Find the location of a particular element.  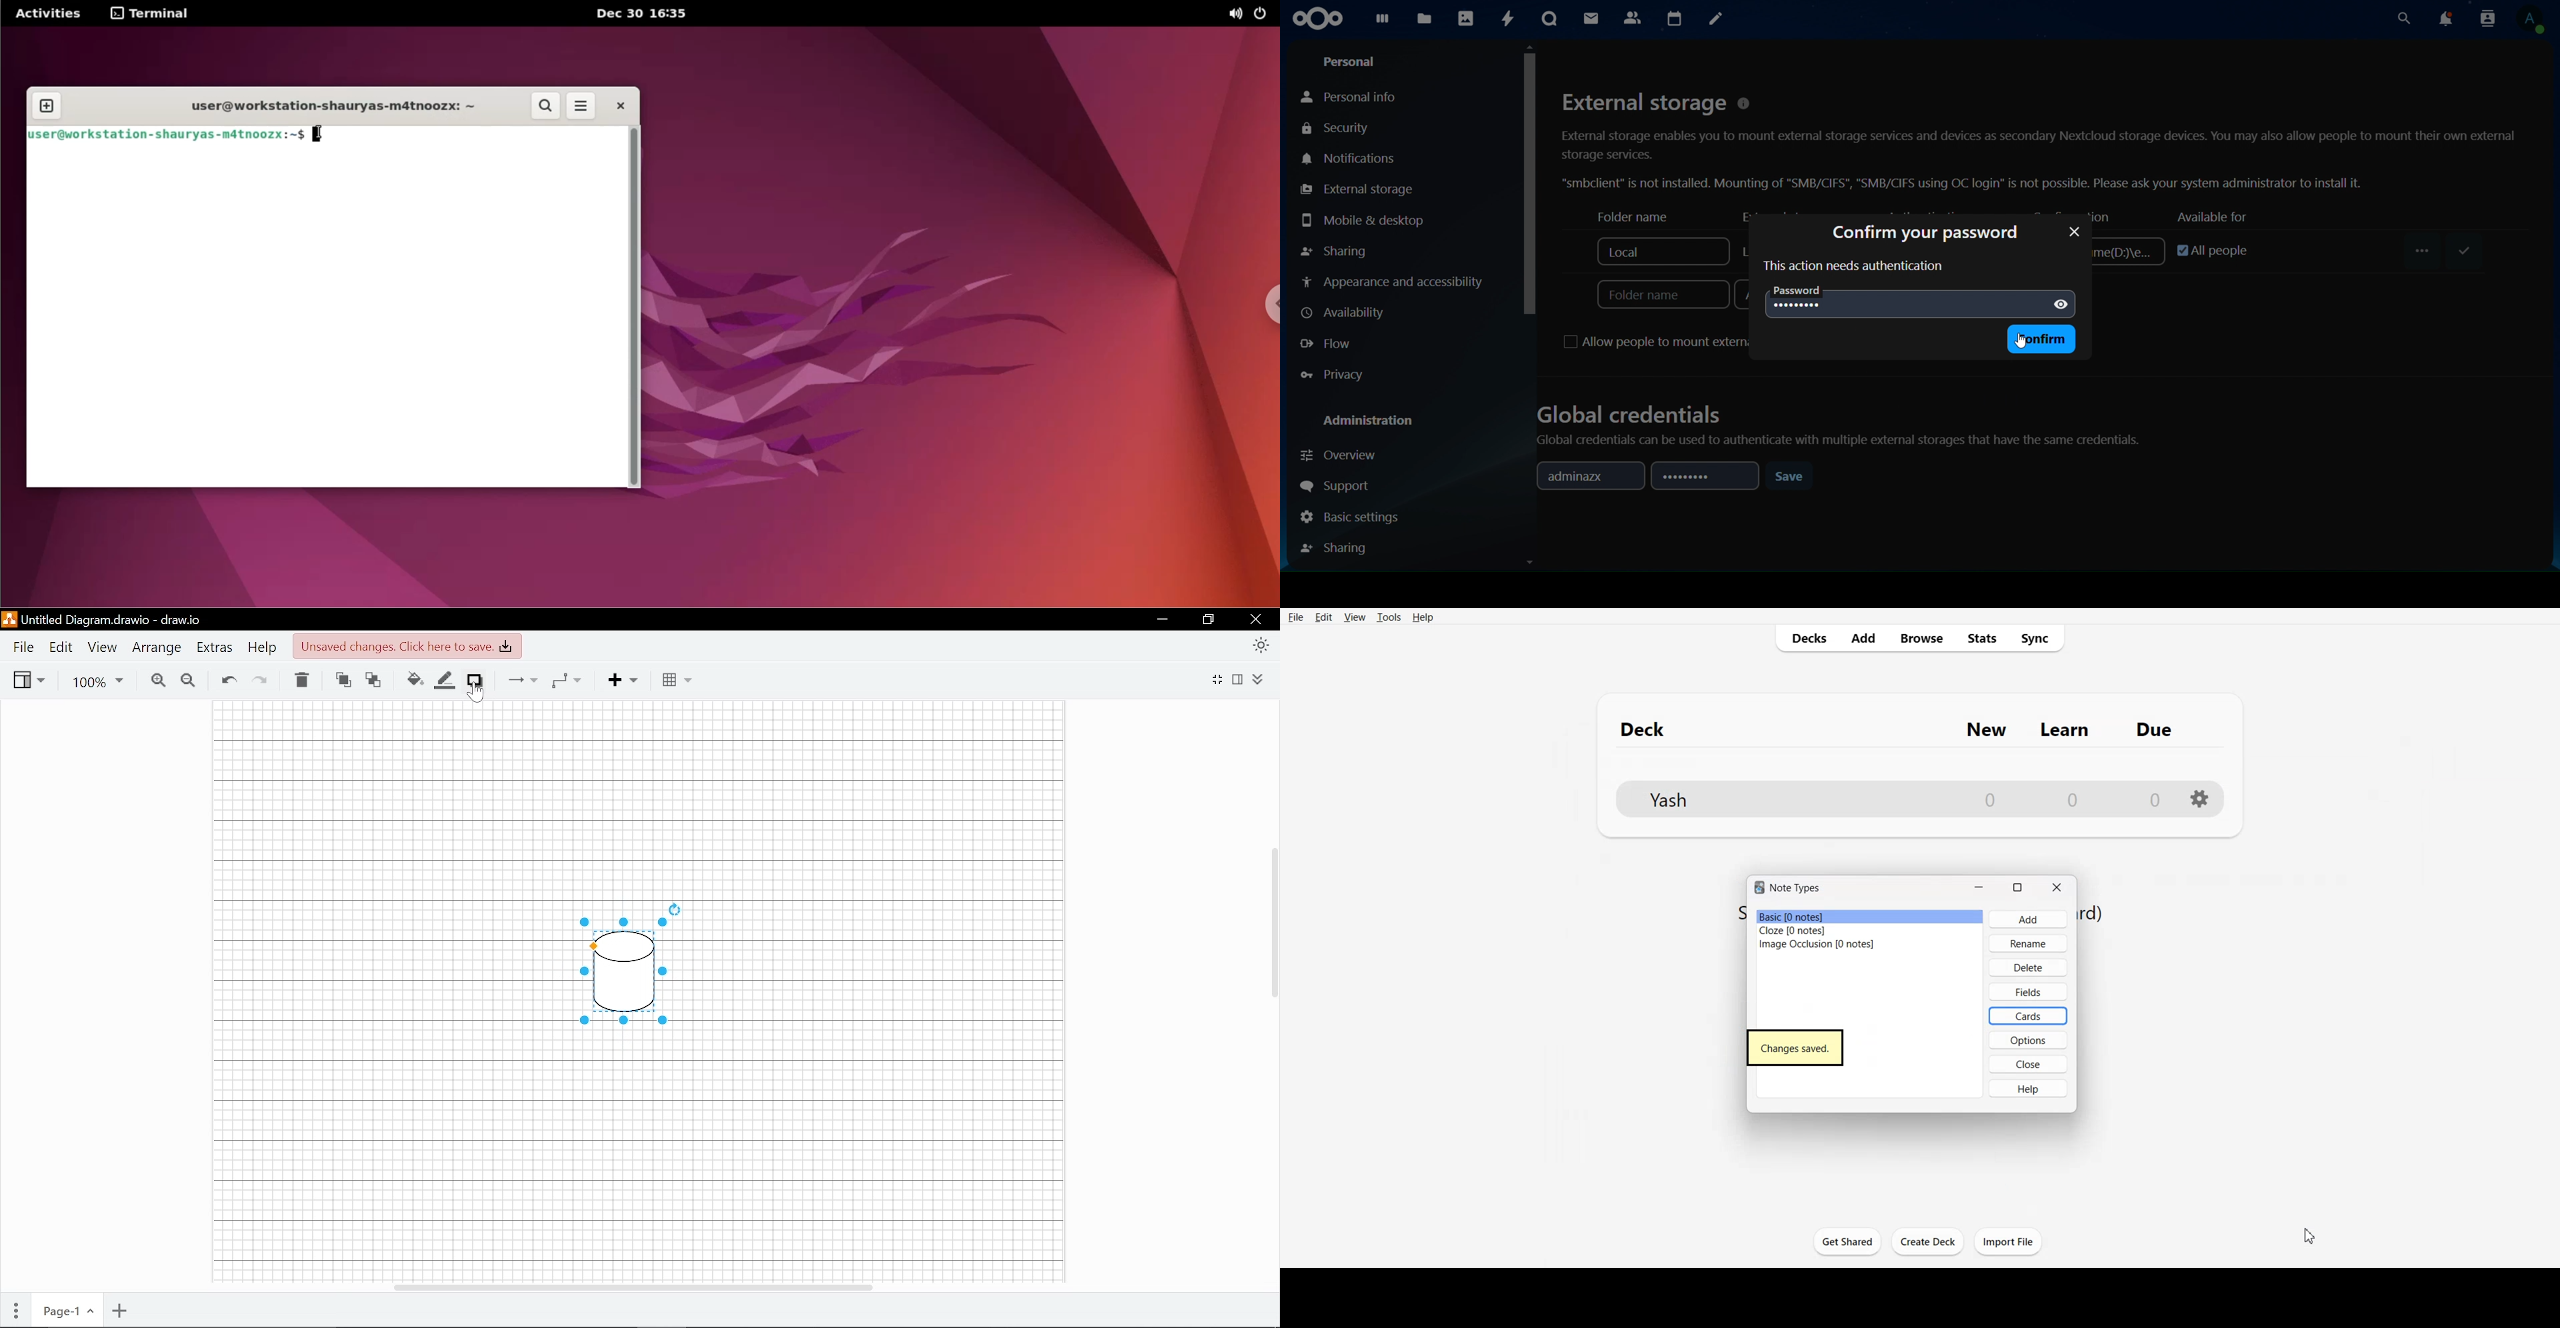

Table is located at coordinates (677, 680).